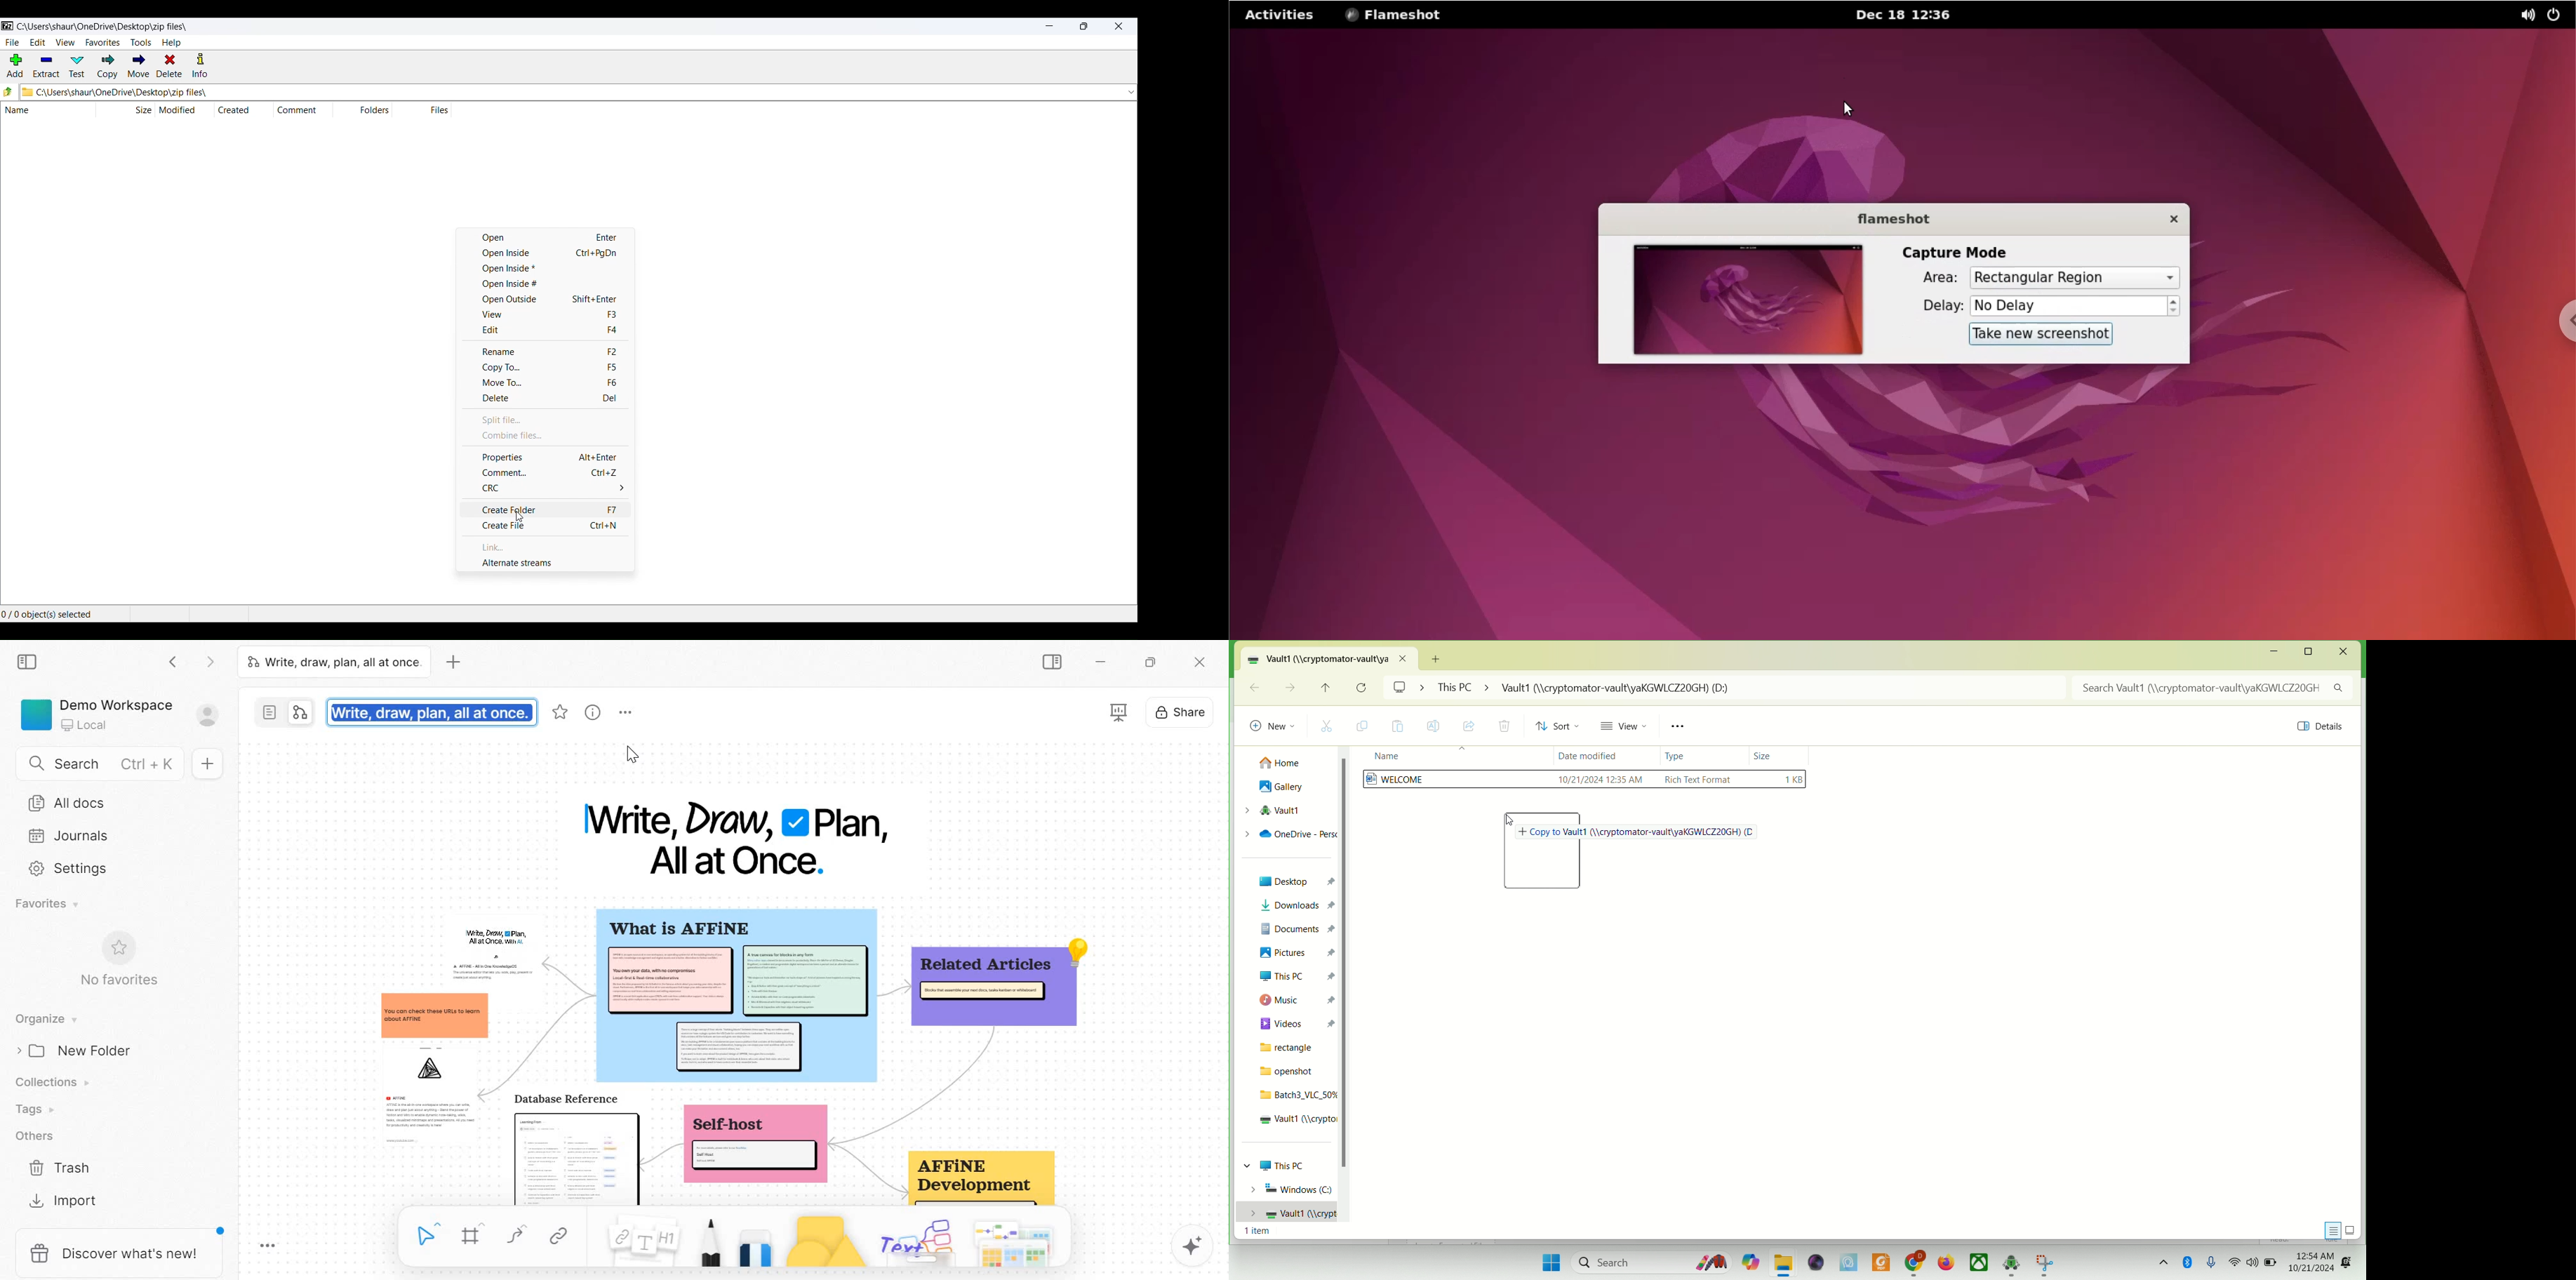 This screenshot has height=1288, width=2576. What do you see at coordinates (1053, 663) in the screenshot?
I see `Sidebar Toggle` at bounding box center [1053, 663].